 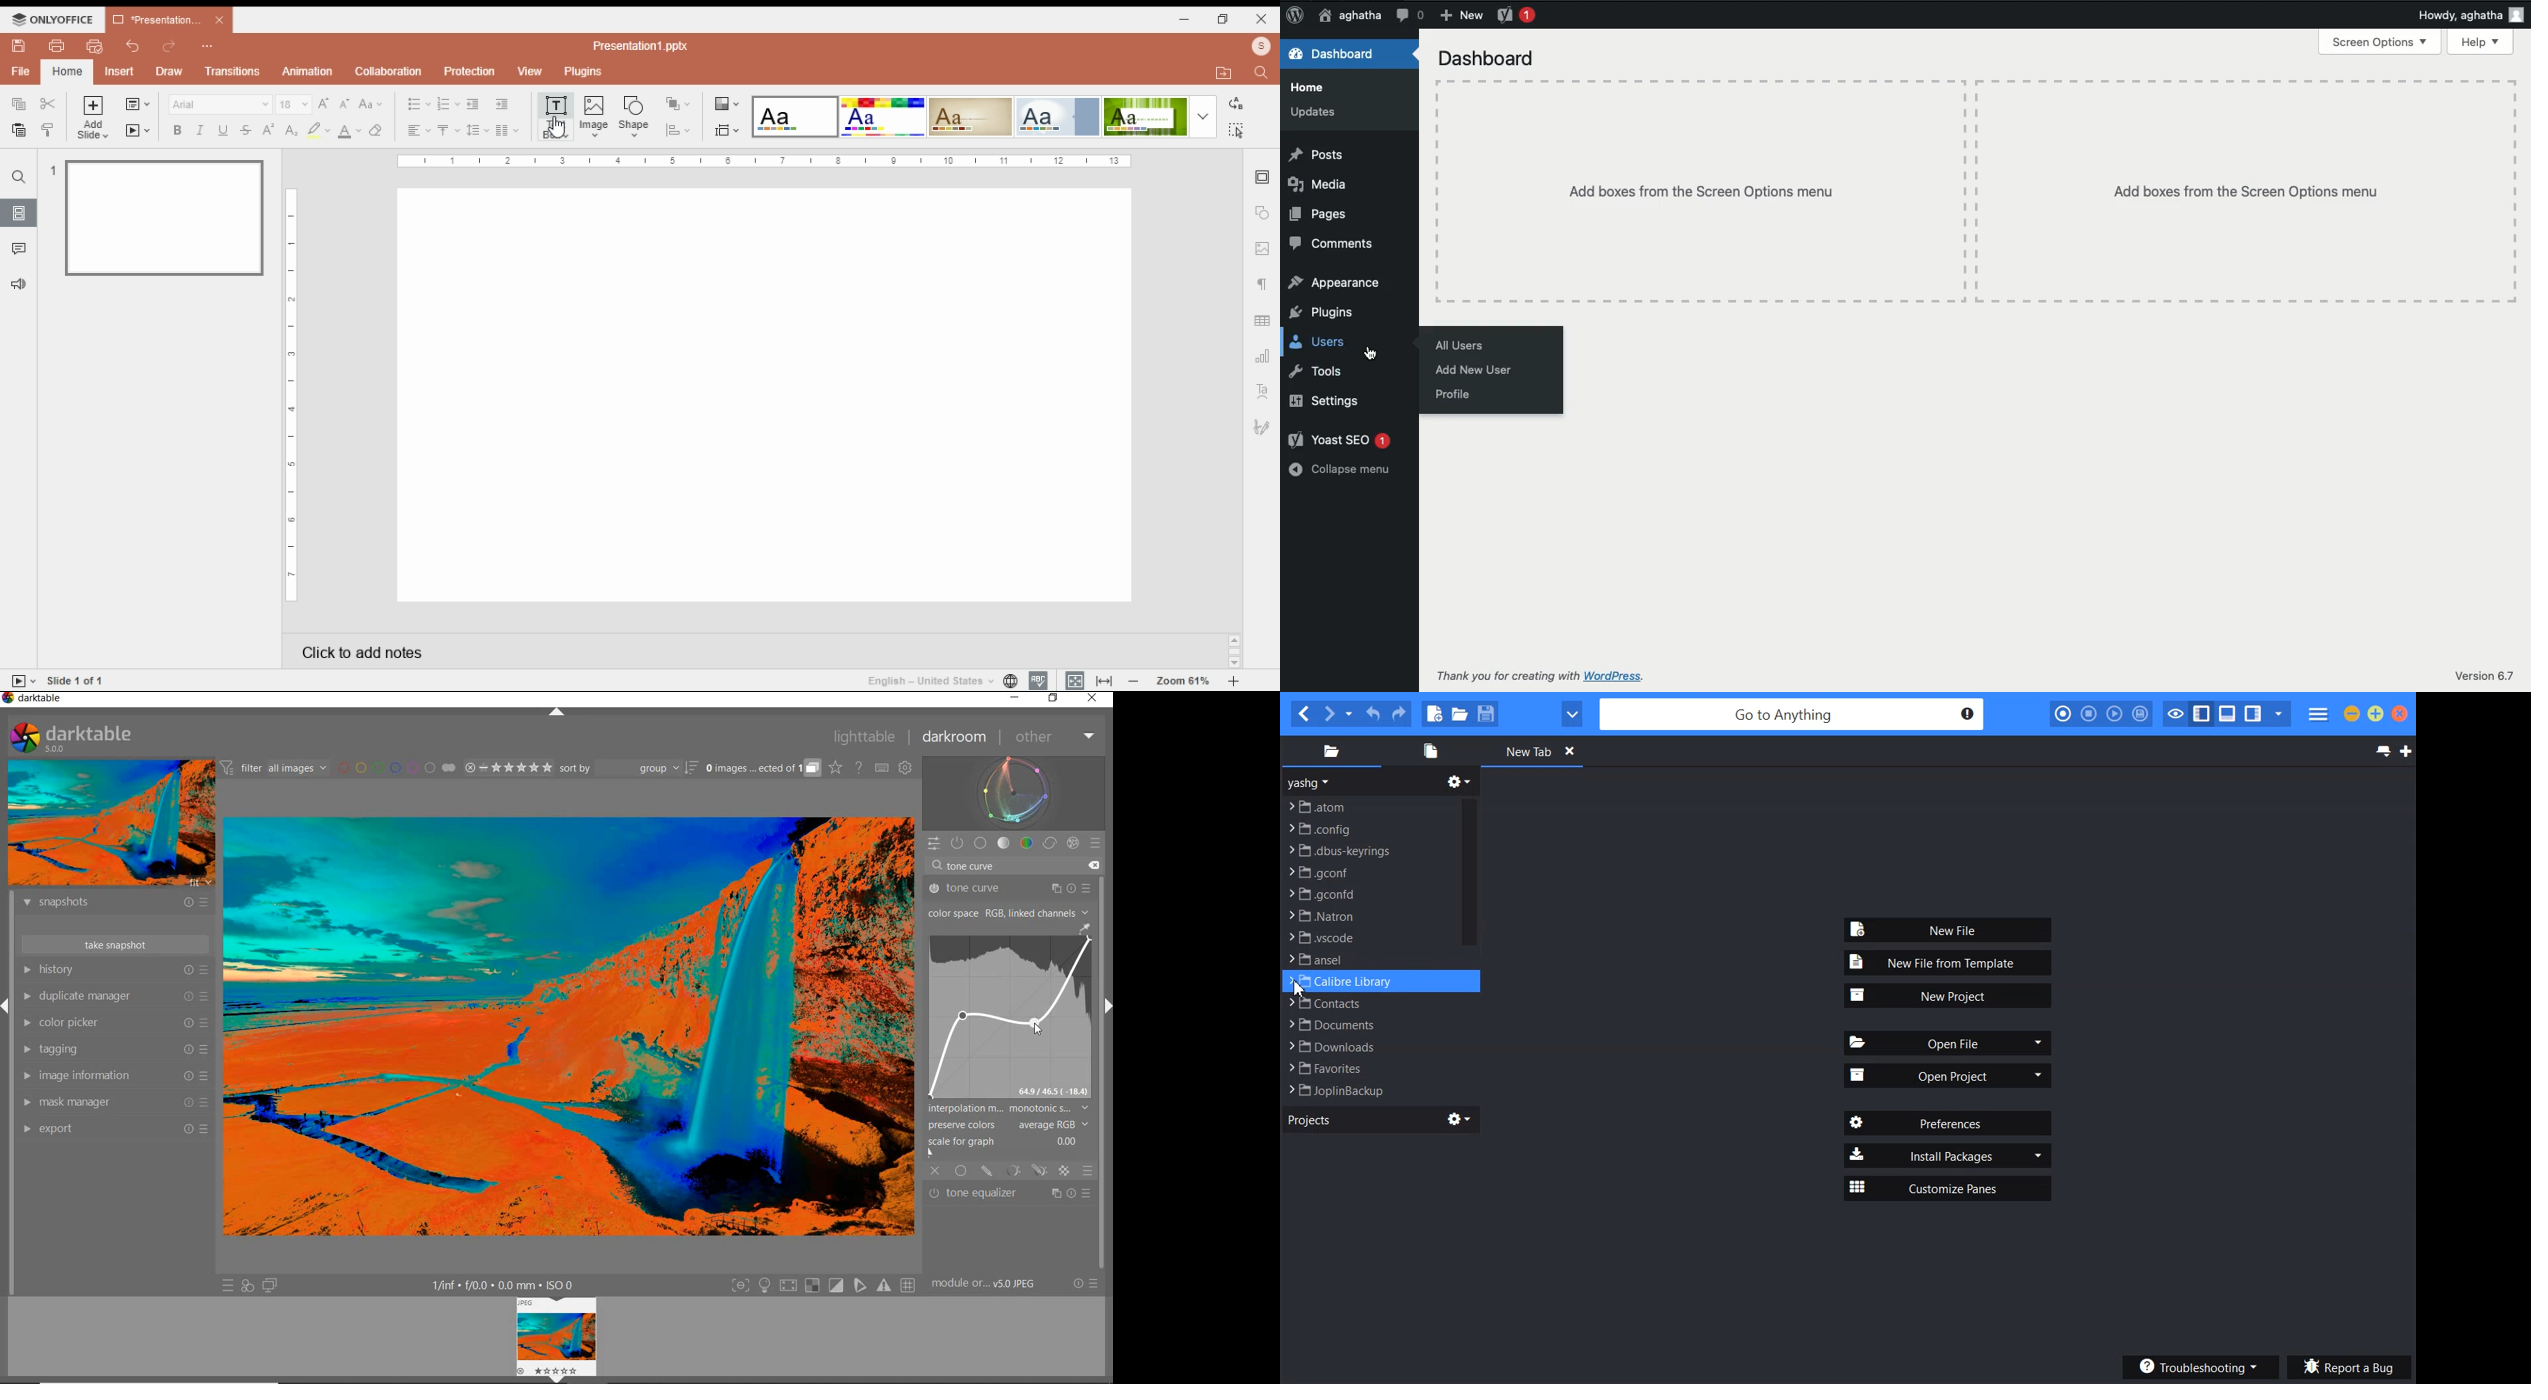 I want to click on increase indent, so click(x=501, y=104).